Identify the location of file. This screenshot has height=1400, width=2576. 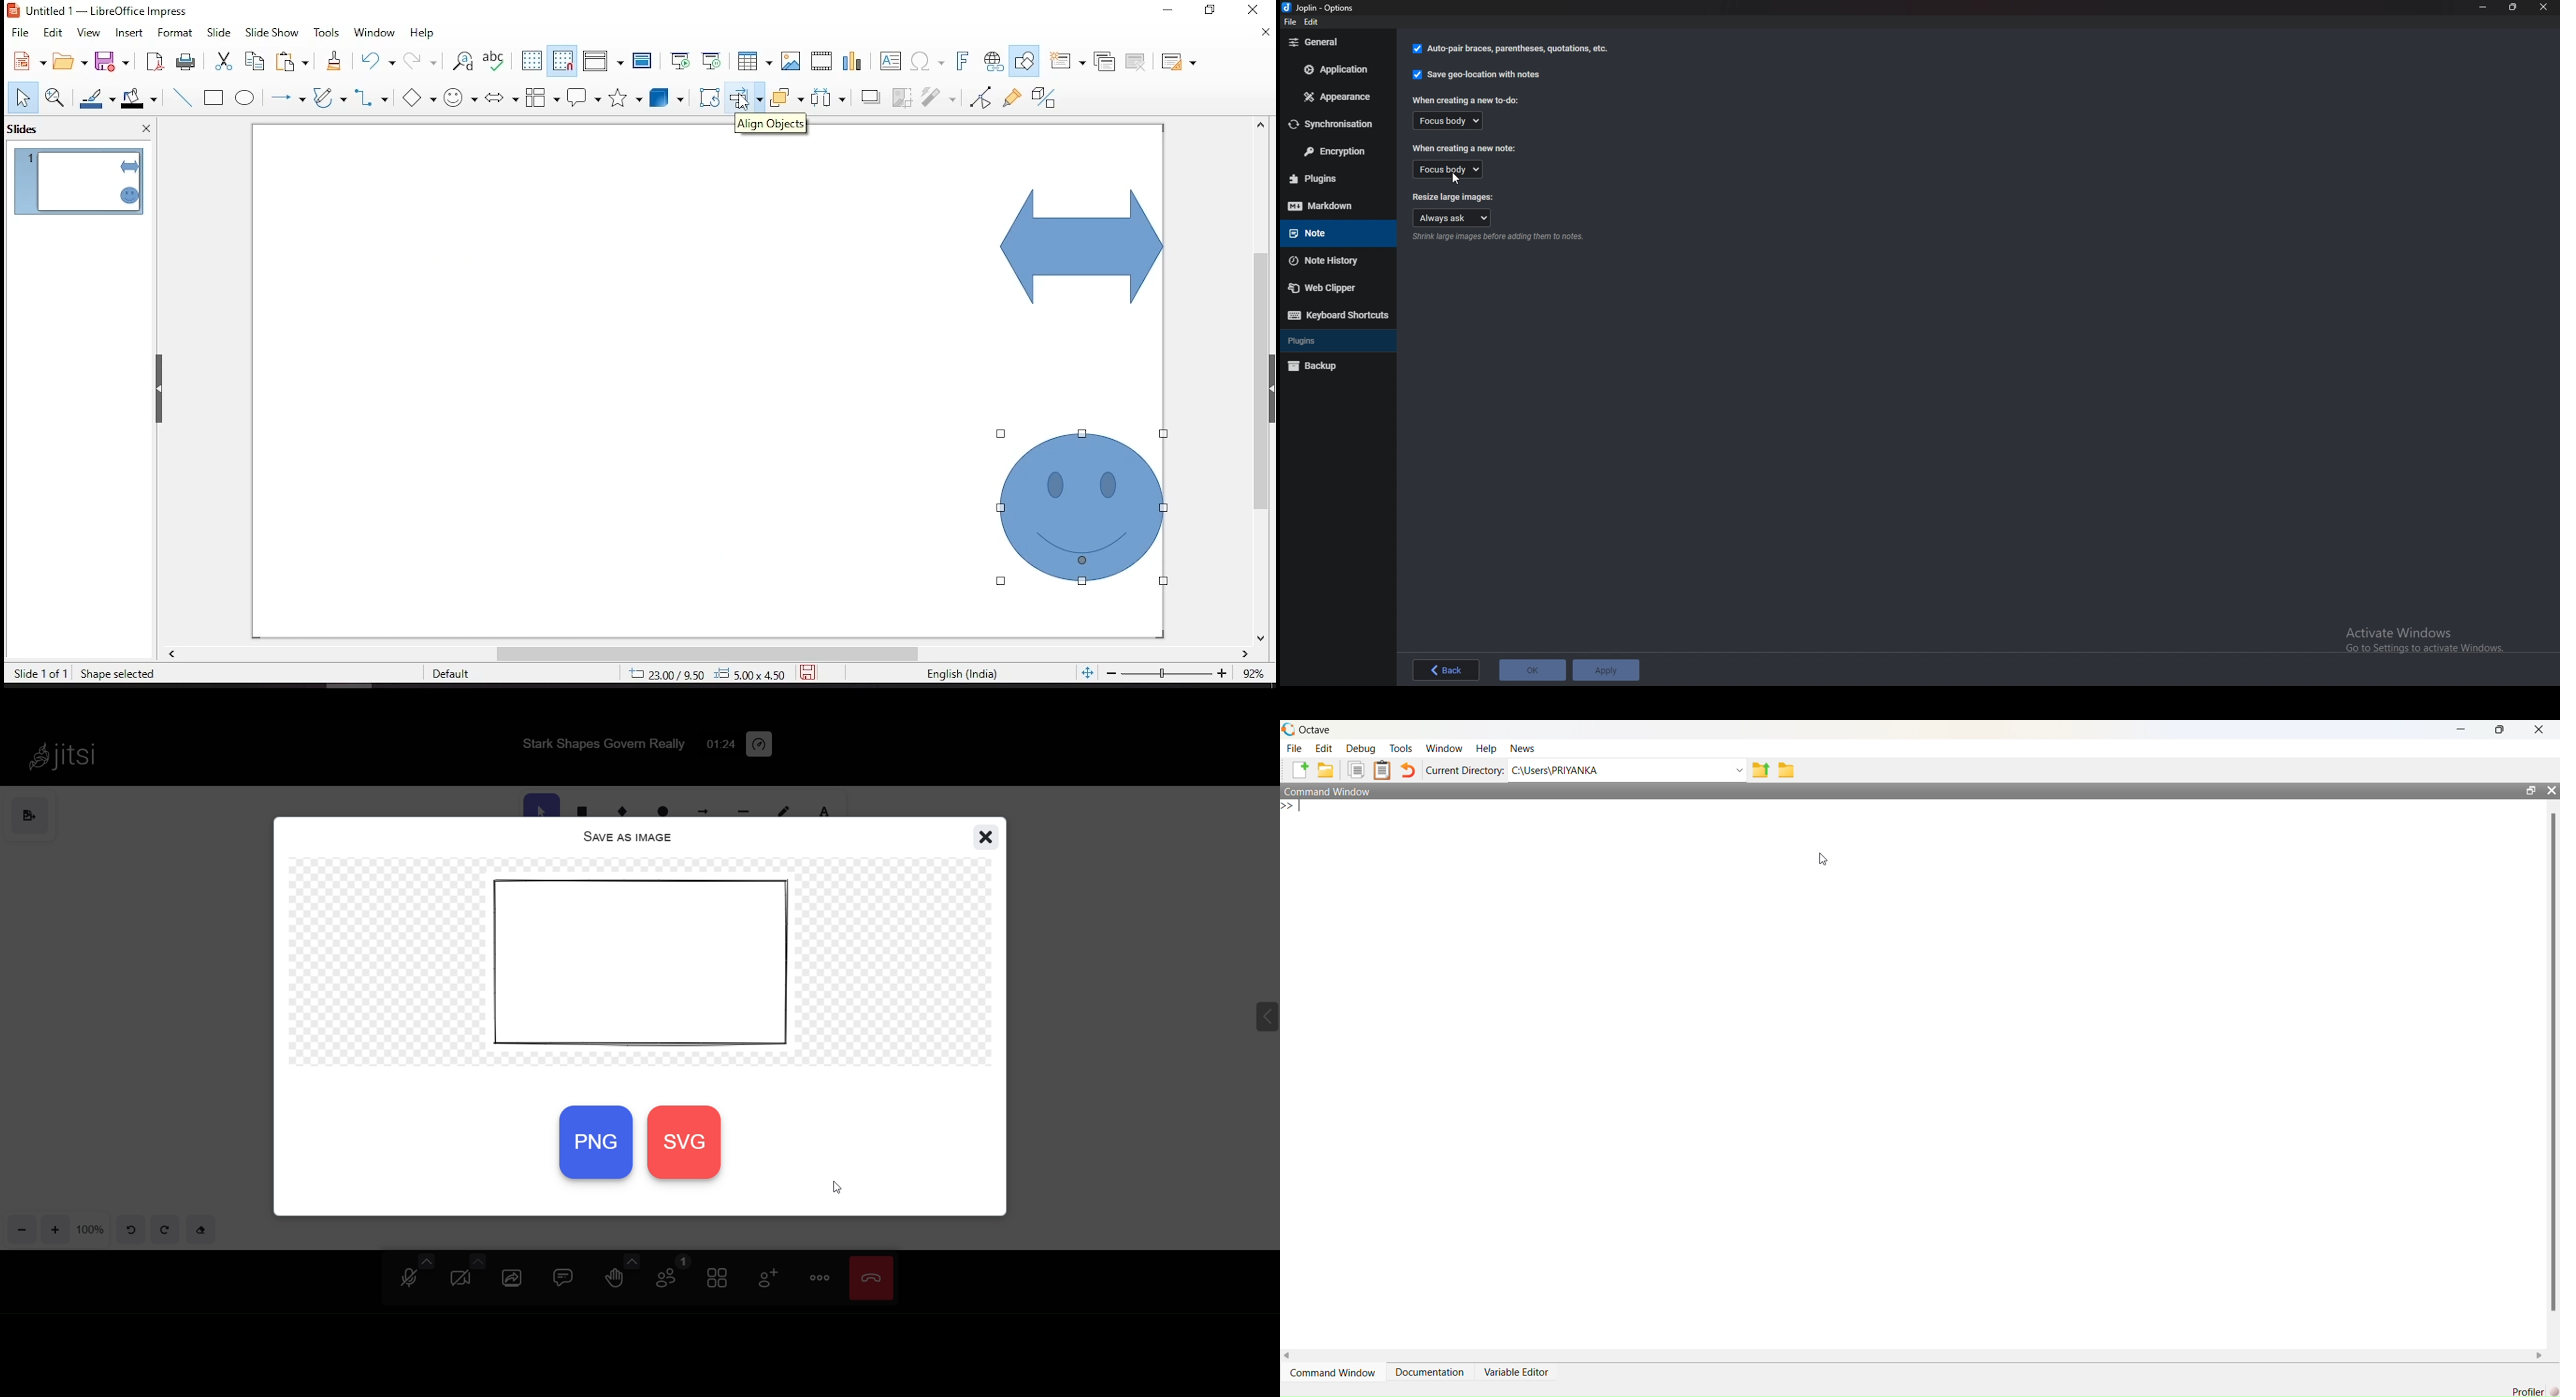
(1293, 24).